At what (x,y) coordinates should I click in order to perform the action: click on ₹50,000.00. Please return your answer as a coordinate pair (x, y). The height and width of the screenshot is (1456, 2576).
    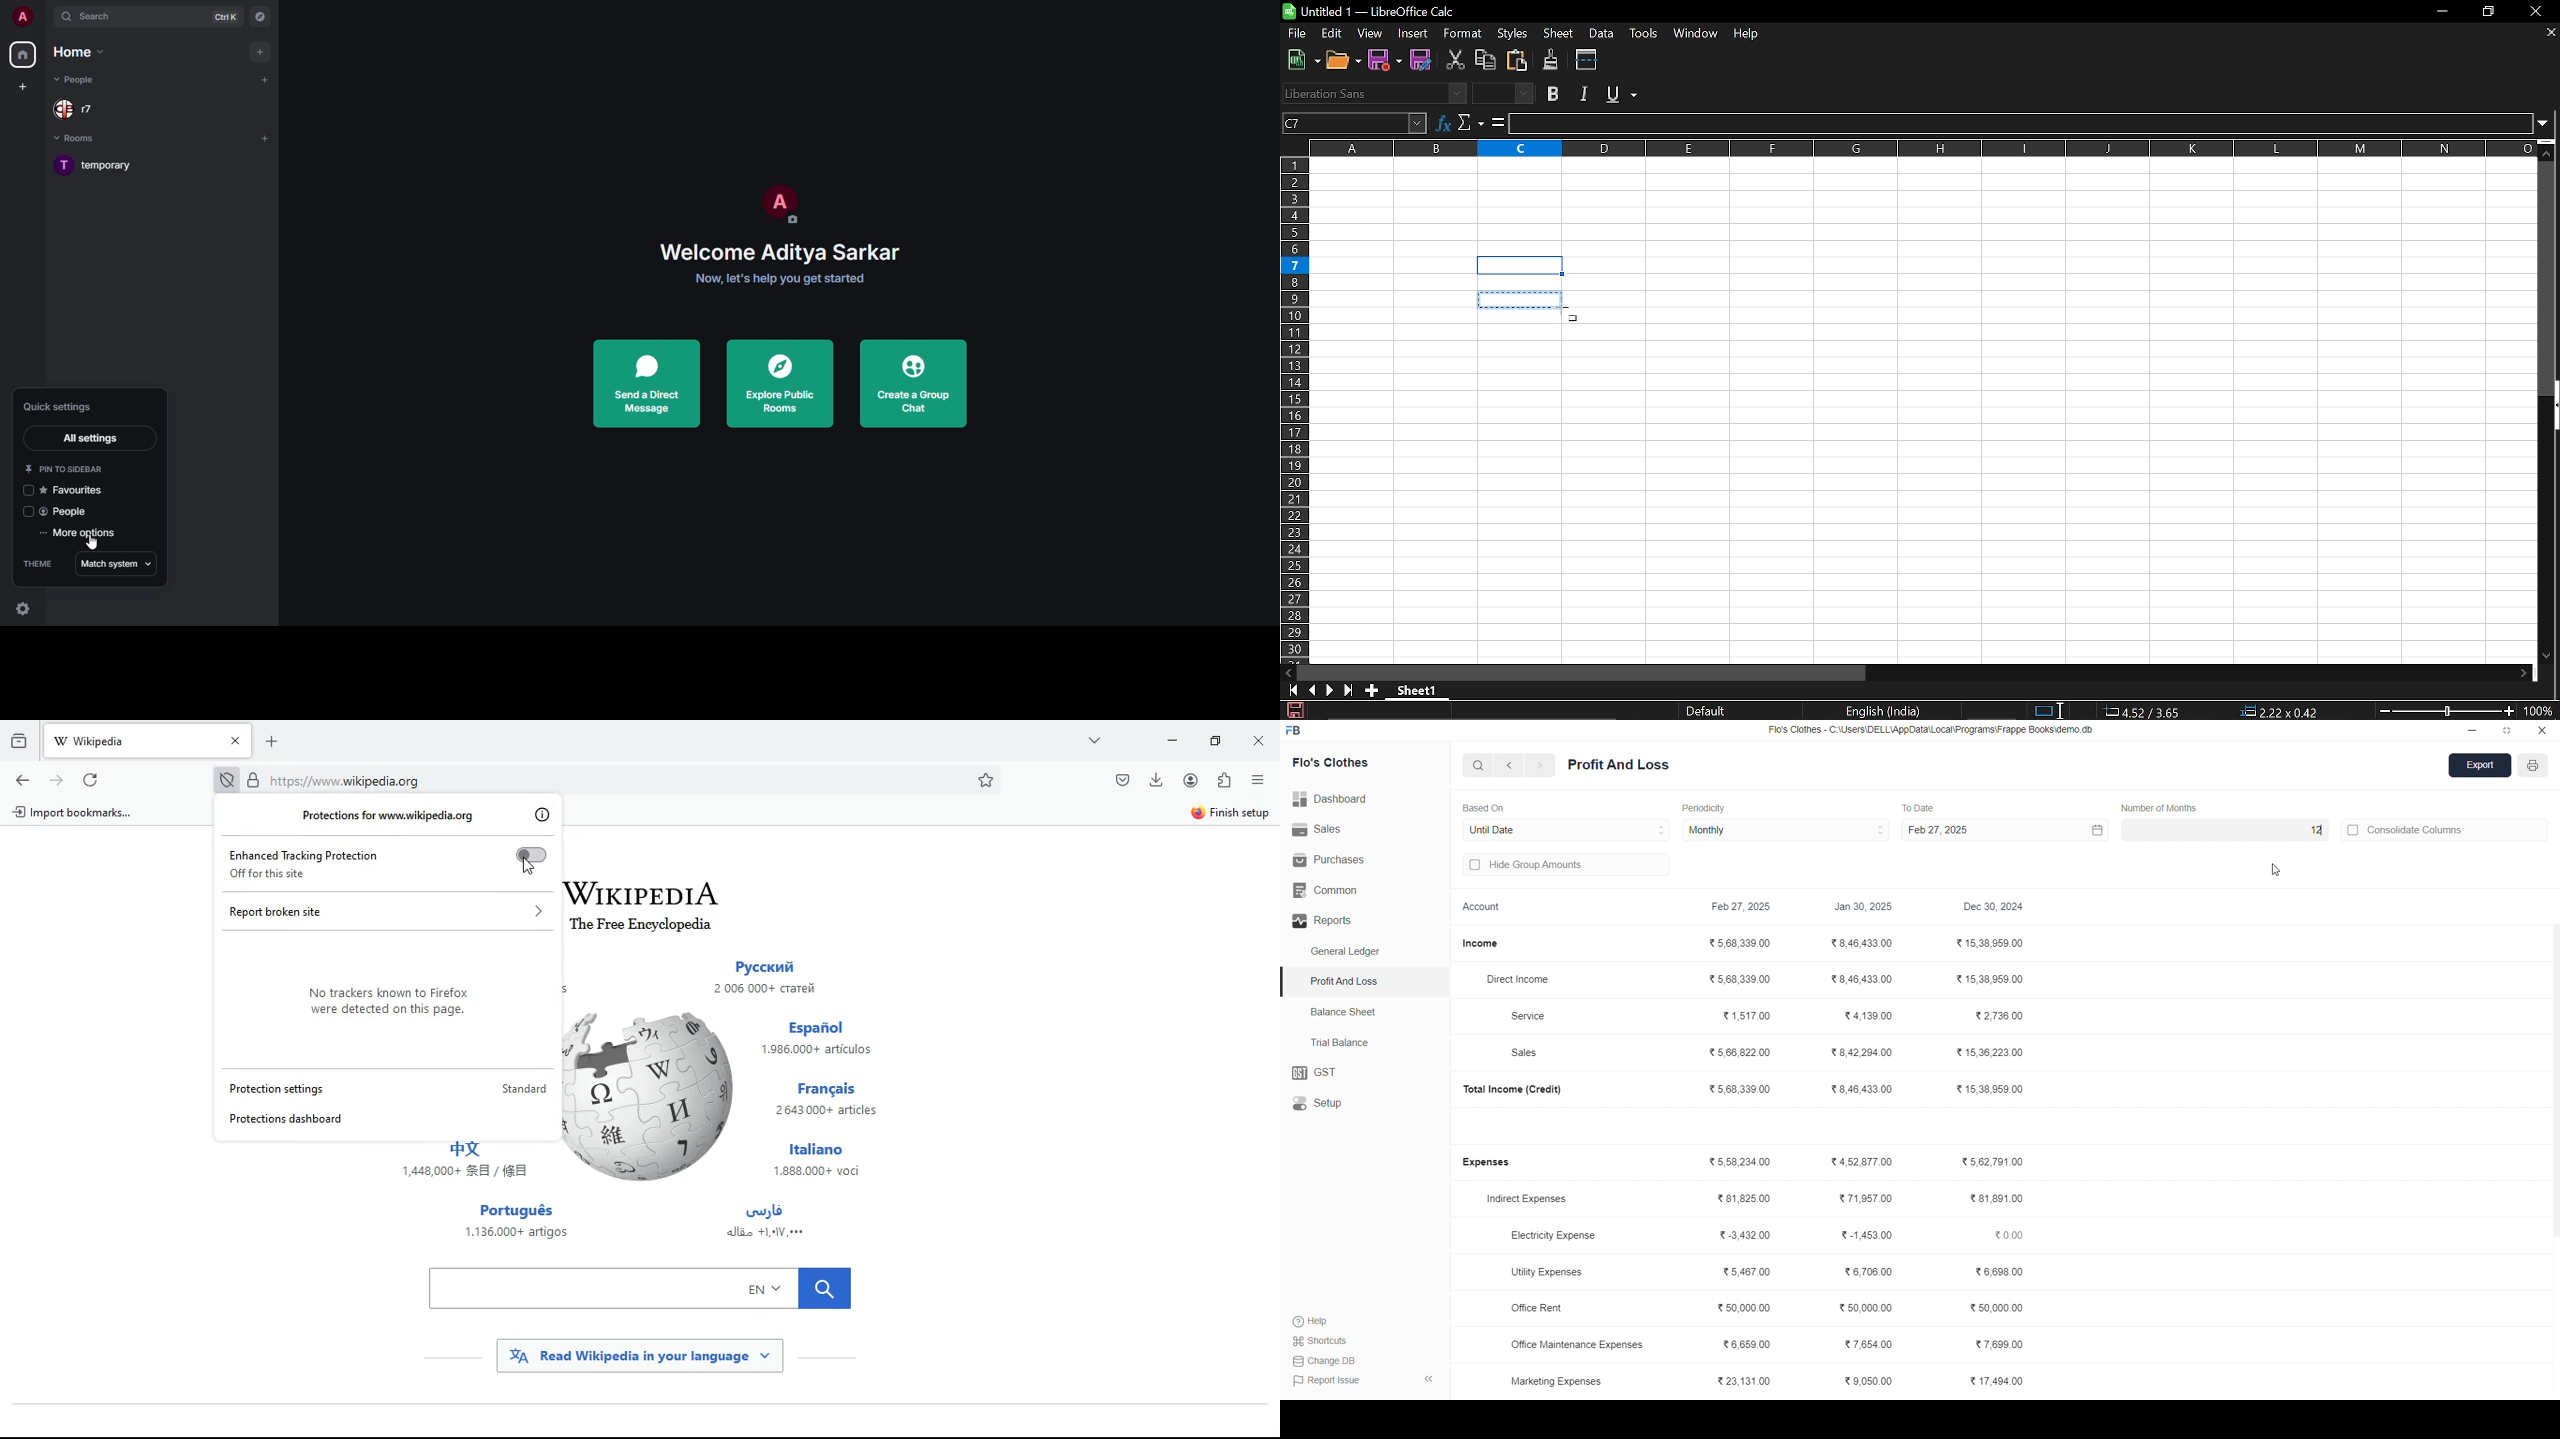
    Looking at the image, I should click on (1865, 1307).